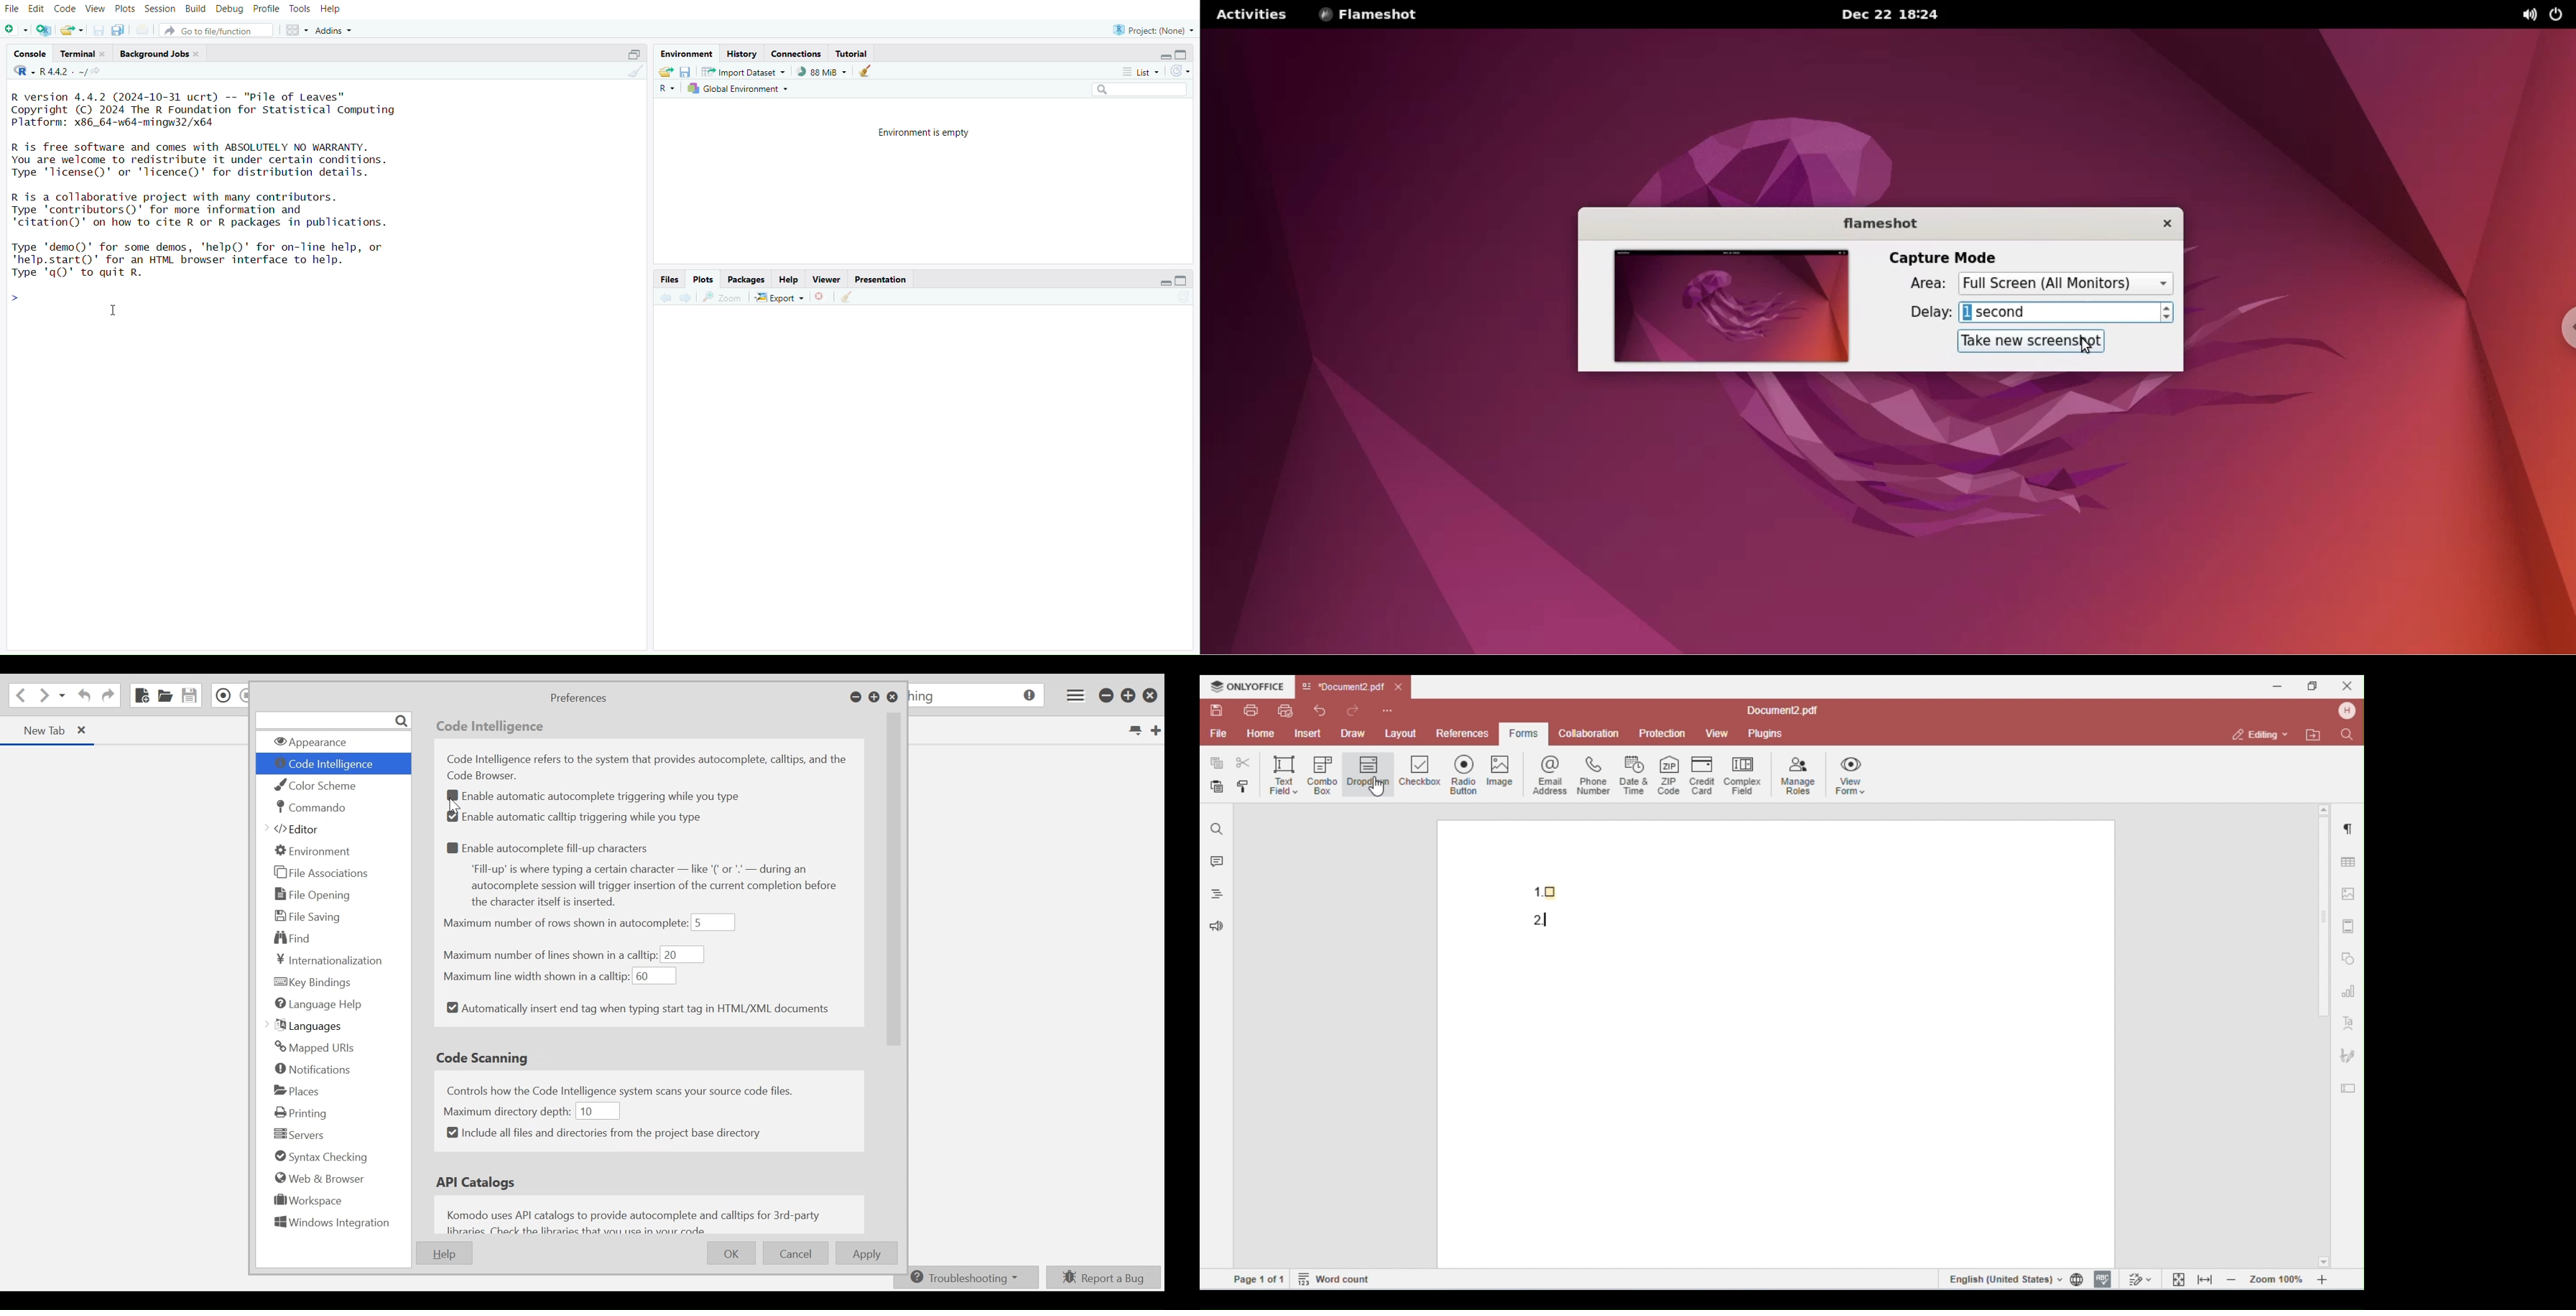 The image size is (2576, 1316). I want to click on presentation, so click(882, 280).